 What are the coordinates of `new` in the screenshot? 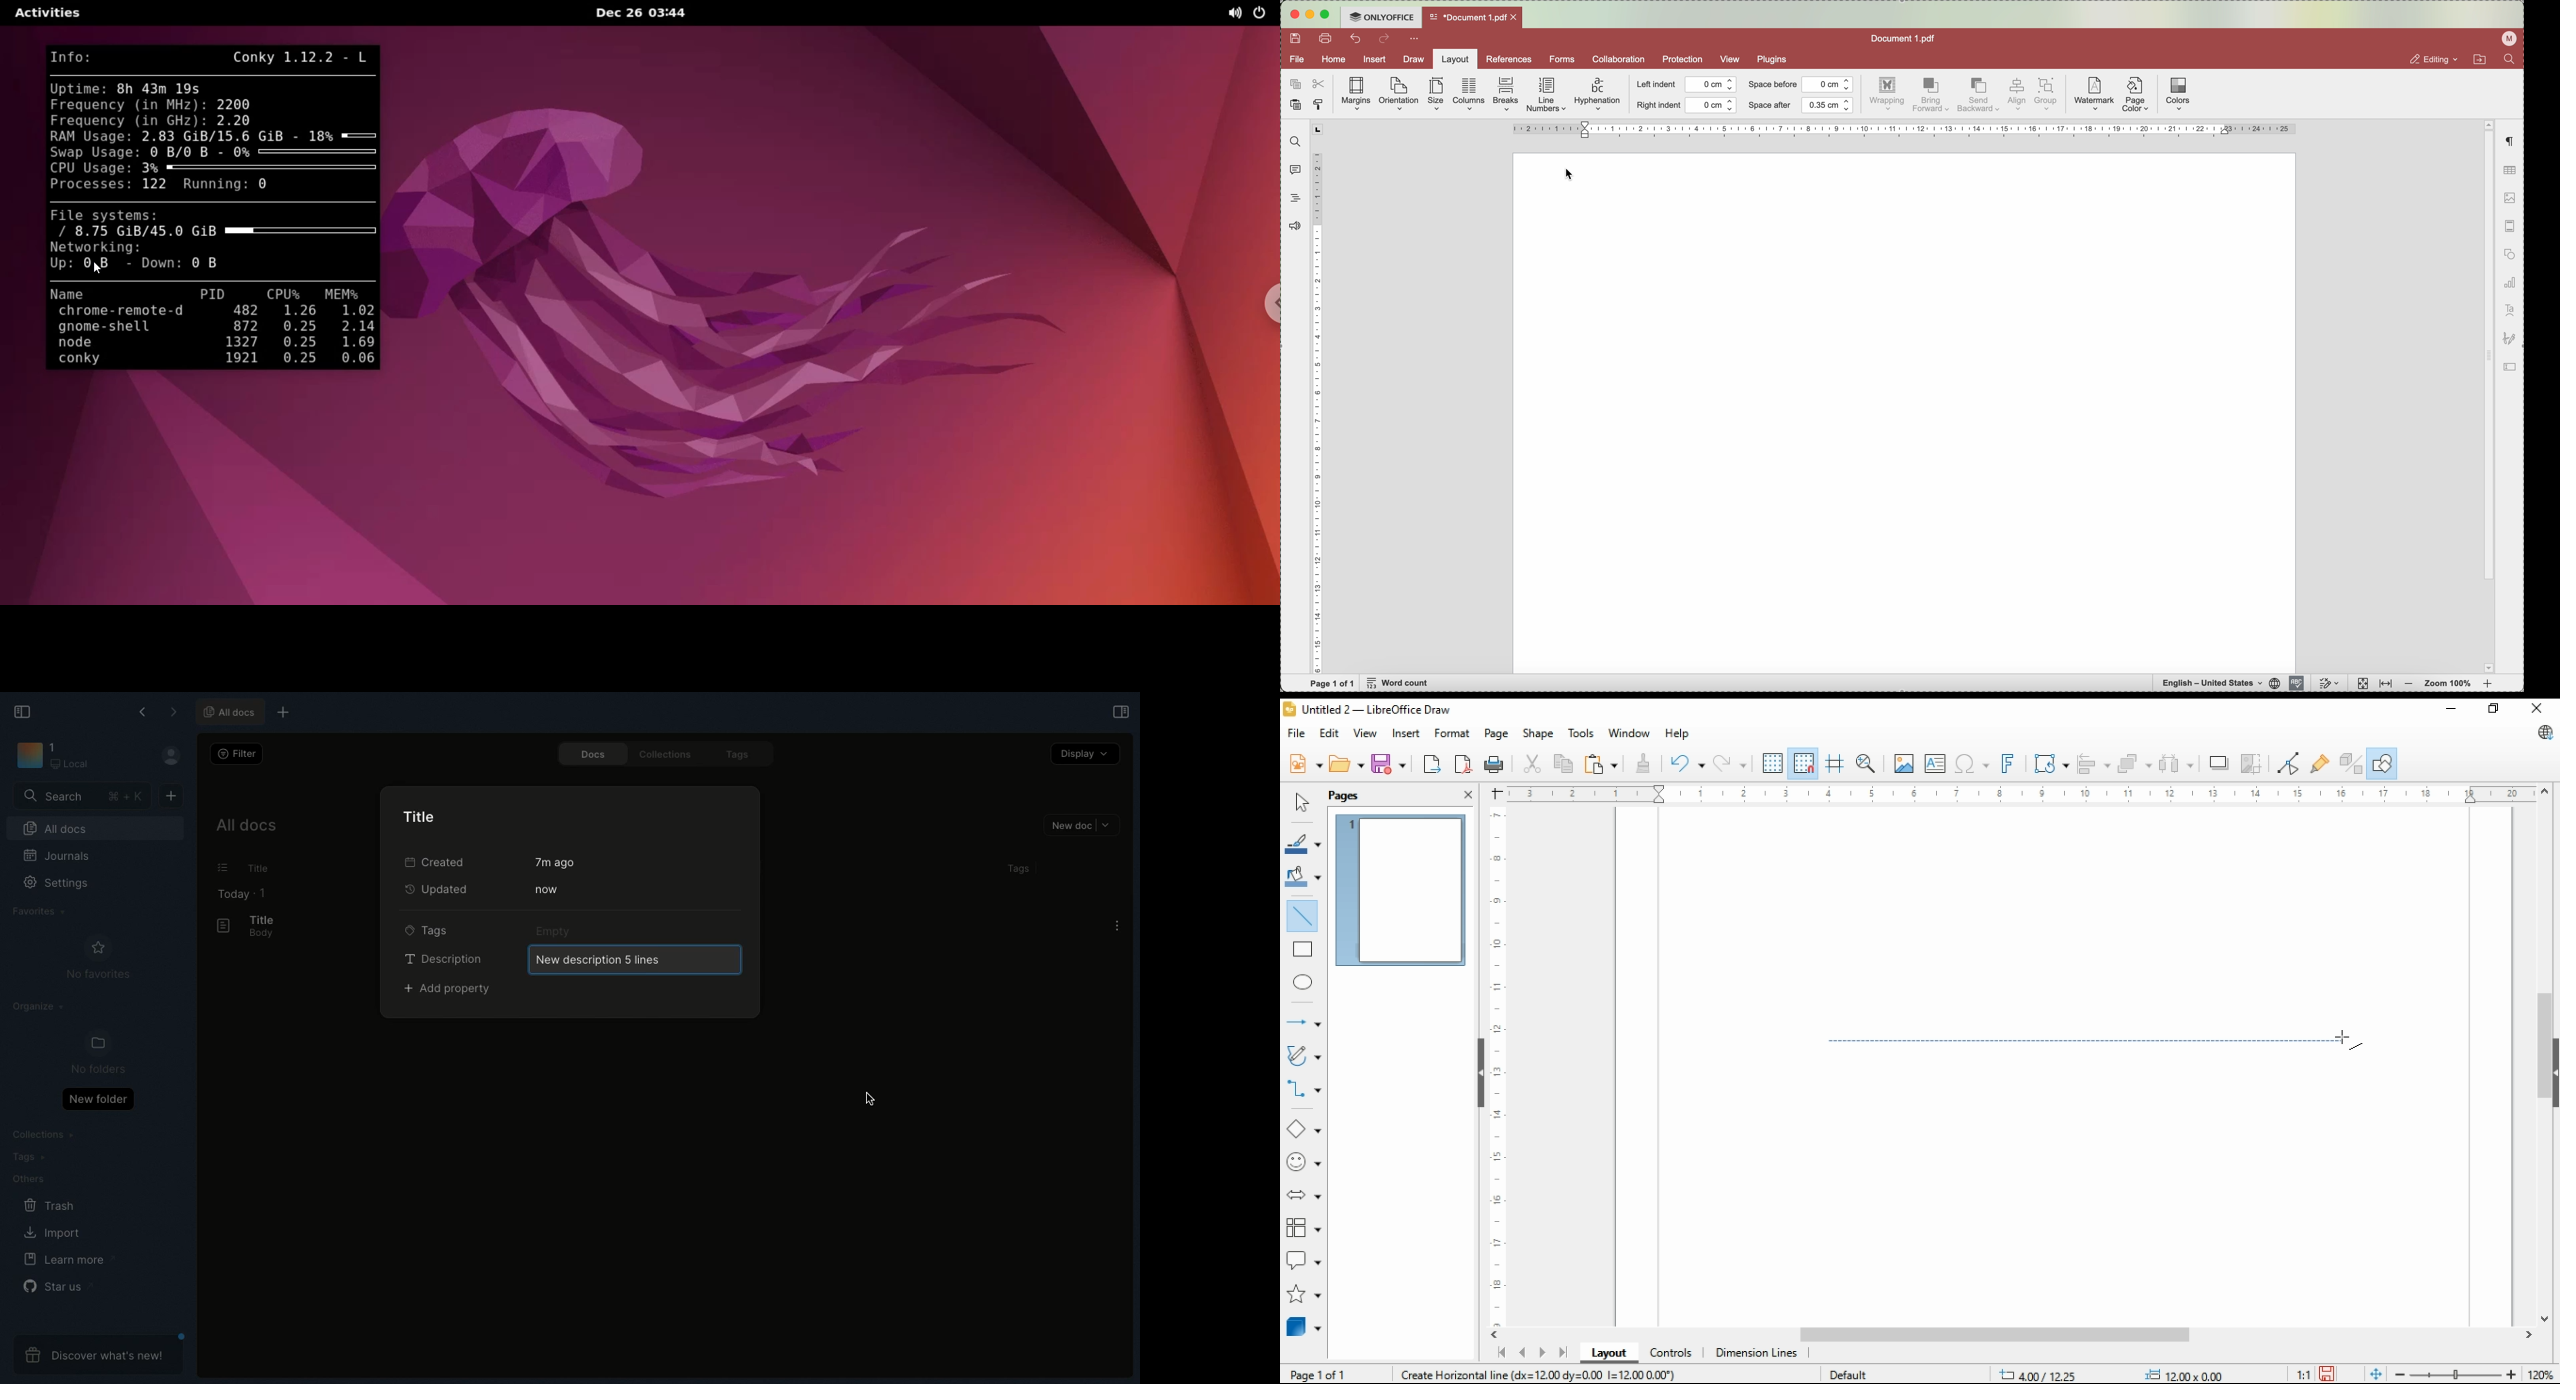 It's located at (1305, 762).